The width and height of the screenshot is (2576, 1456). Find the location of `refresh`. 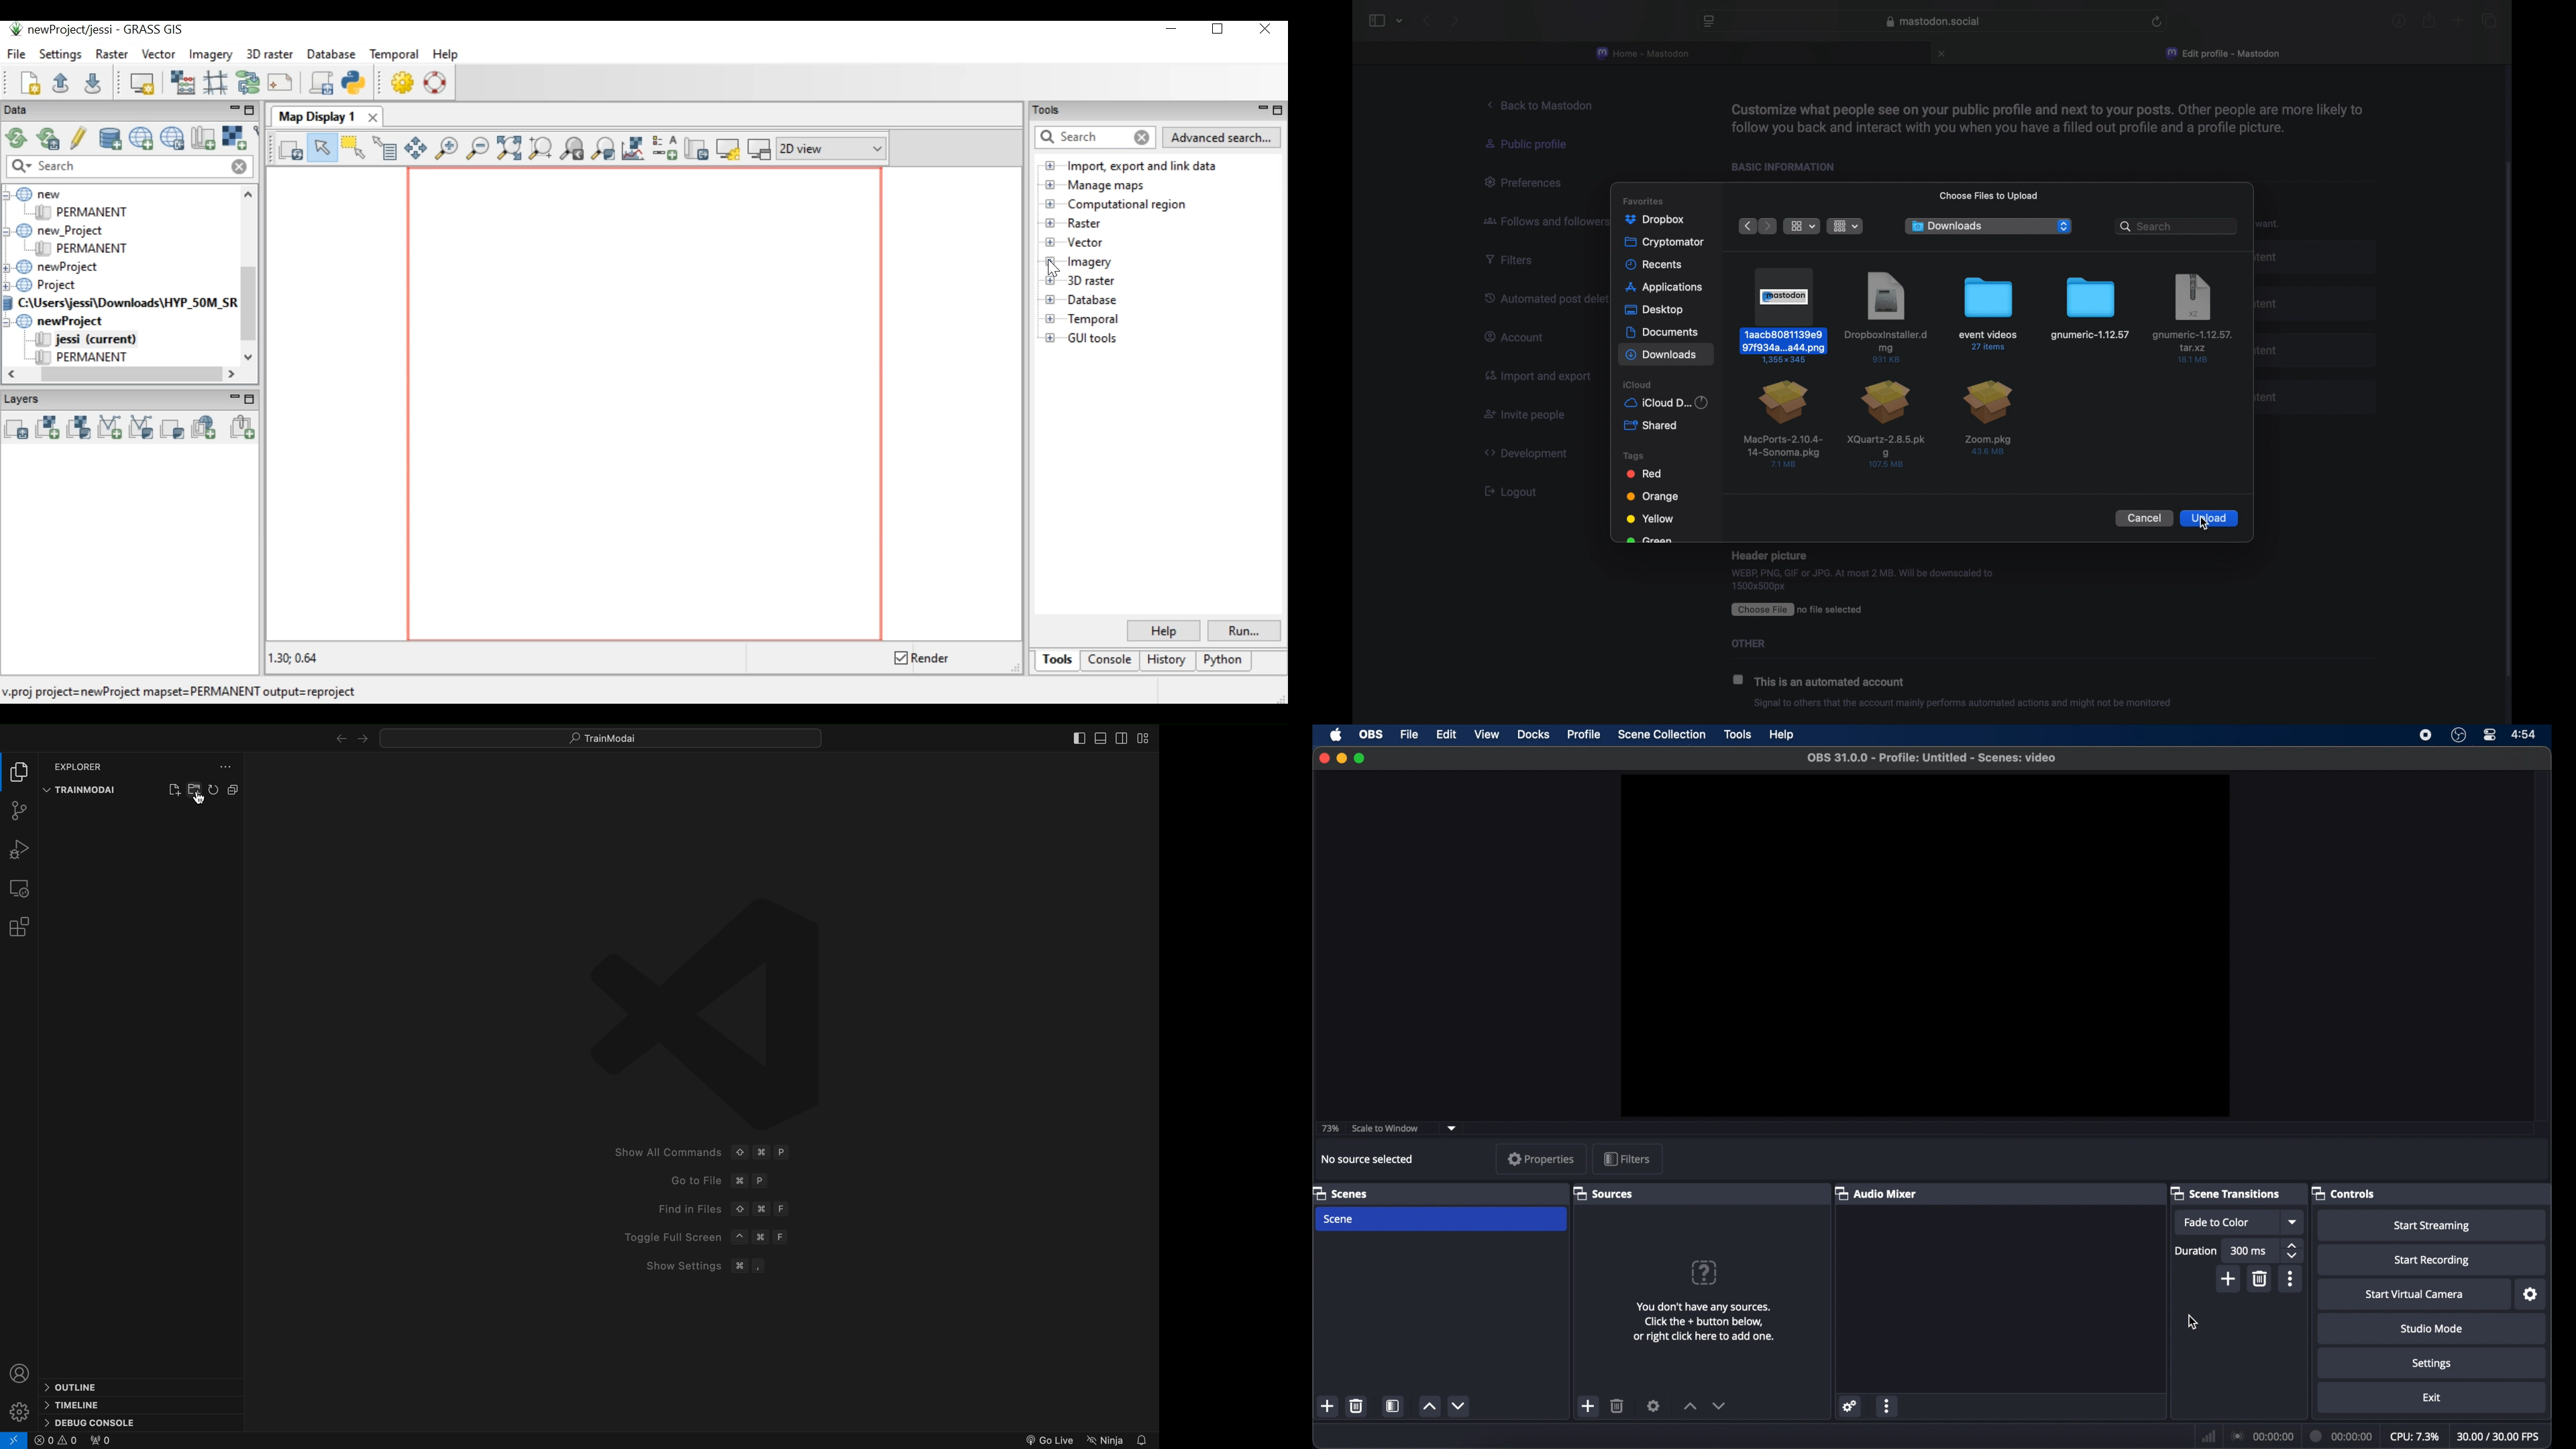

refresh is located at coordinates (2157, 21).